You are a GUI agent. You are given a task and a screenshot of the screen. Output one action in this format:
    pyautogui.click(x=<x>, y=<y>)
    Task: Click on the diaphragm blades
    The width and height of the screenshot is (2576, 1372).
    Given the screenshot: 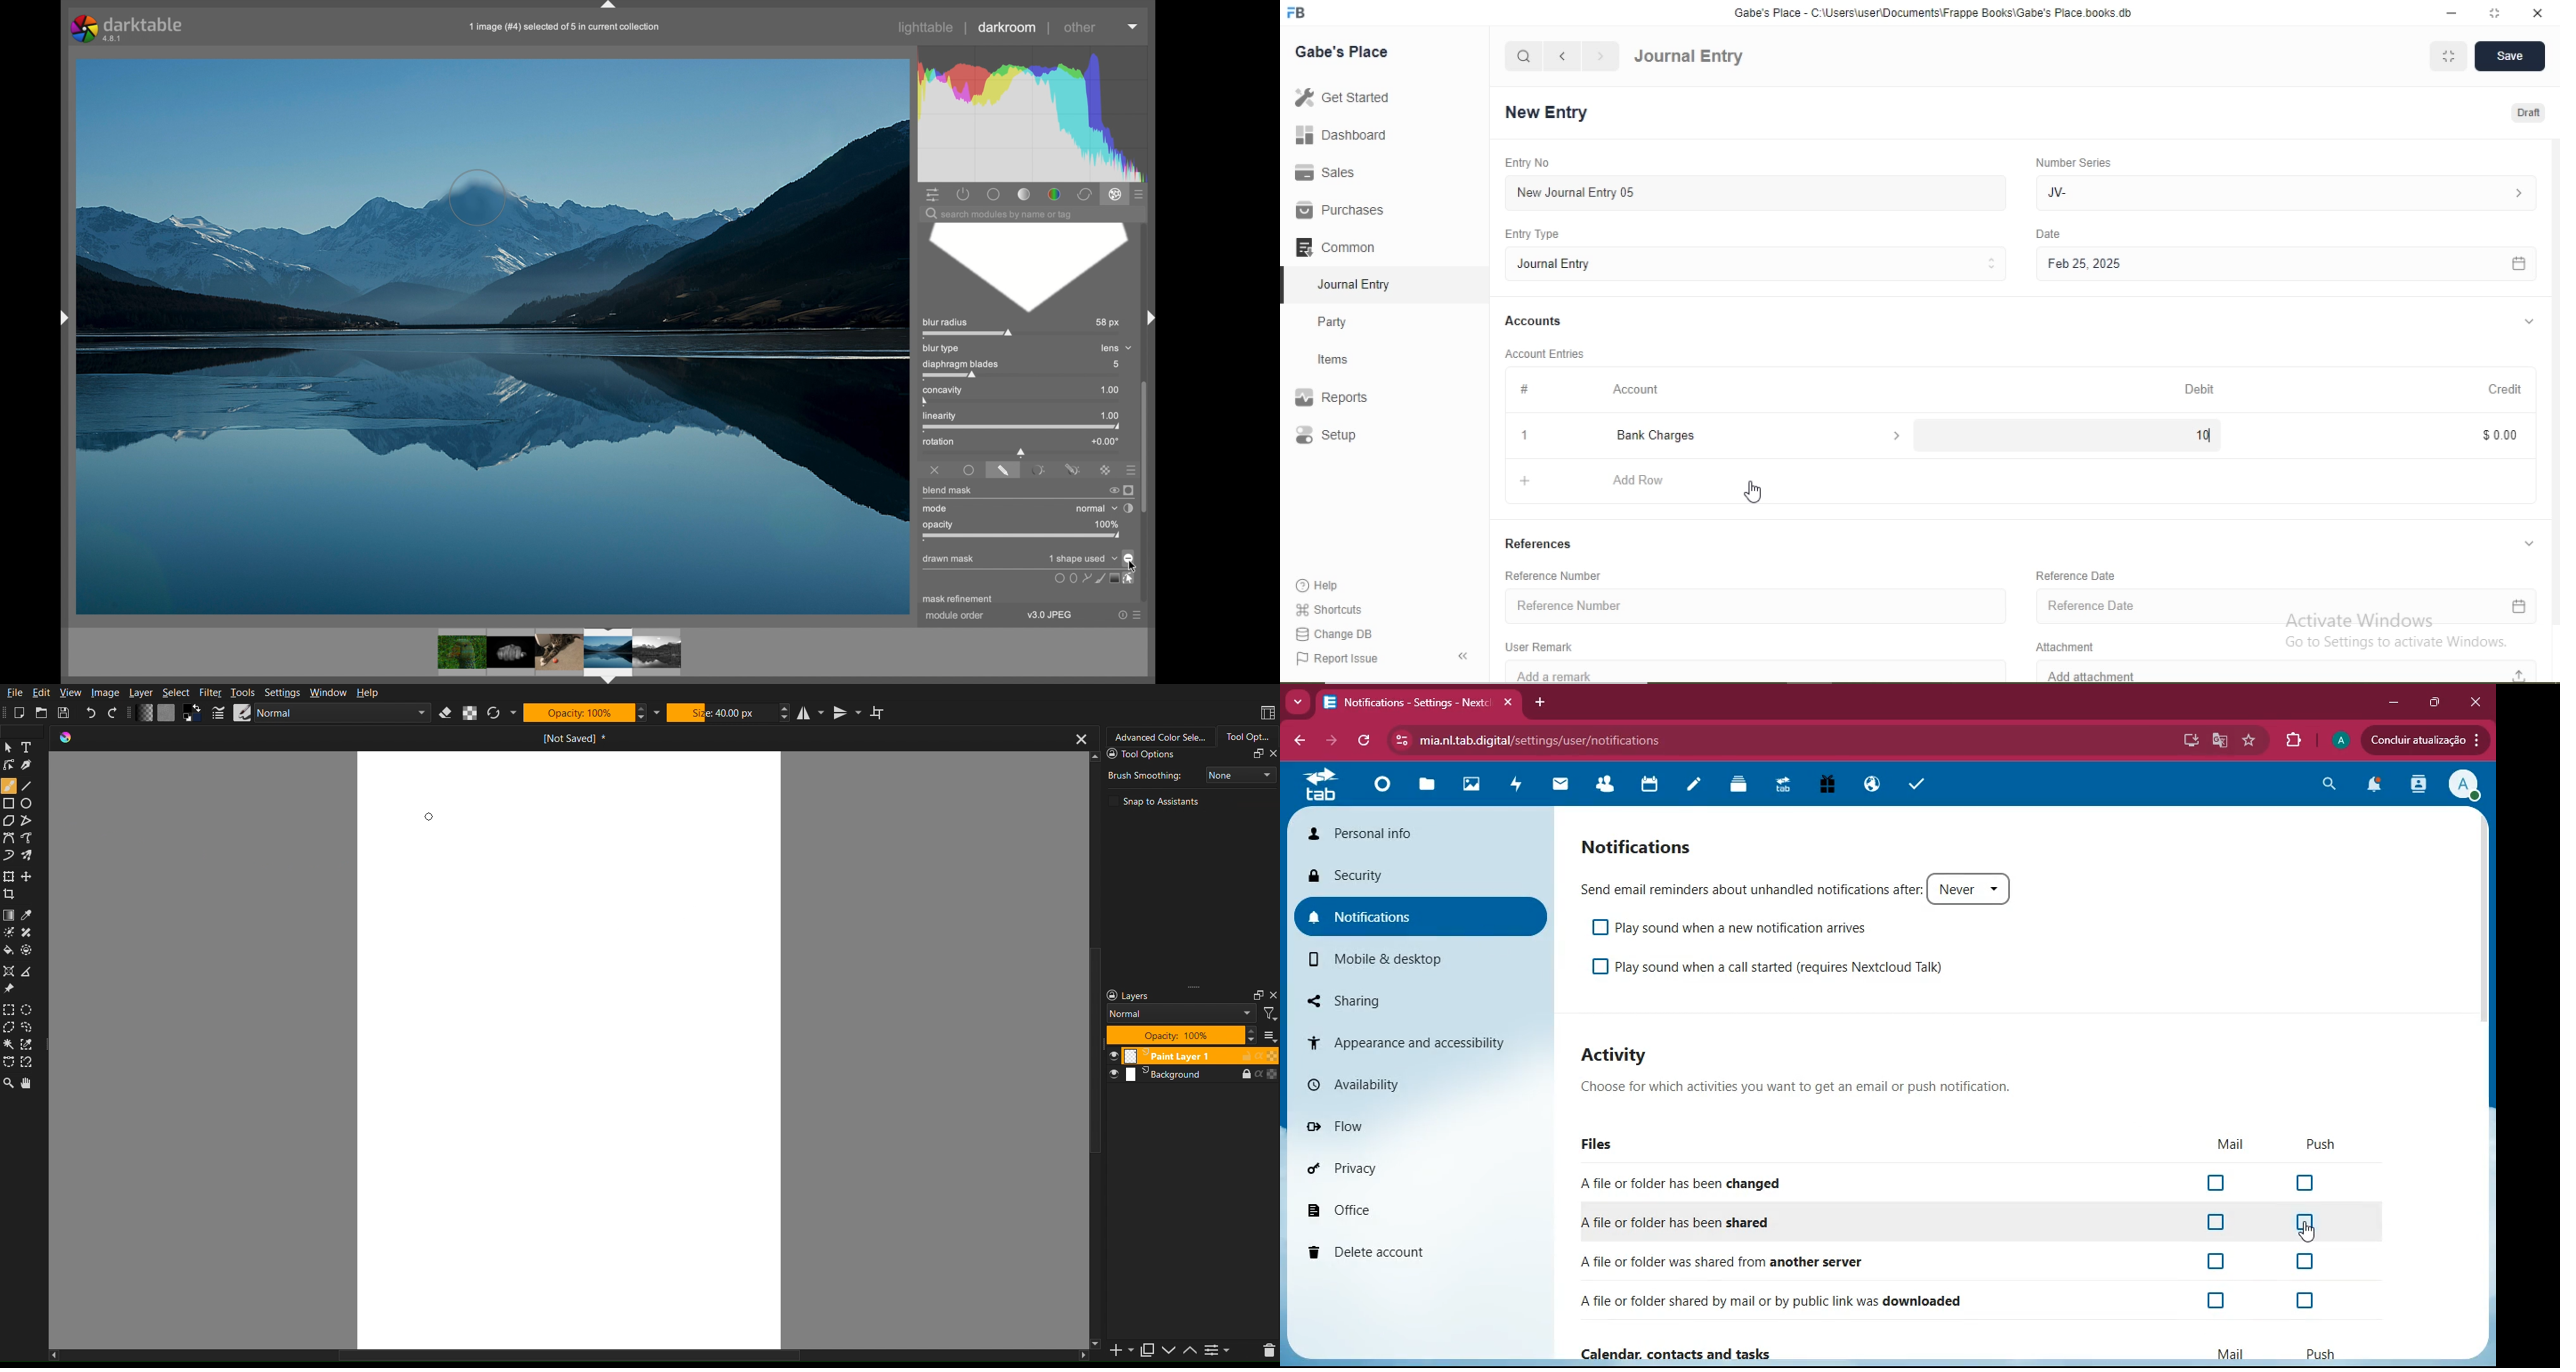 What is the action you would take?
    pyautogui.click(x=962, y=369)
    